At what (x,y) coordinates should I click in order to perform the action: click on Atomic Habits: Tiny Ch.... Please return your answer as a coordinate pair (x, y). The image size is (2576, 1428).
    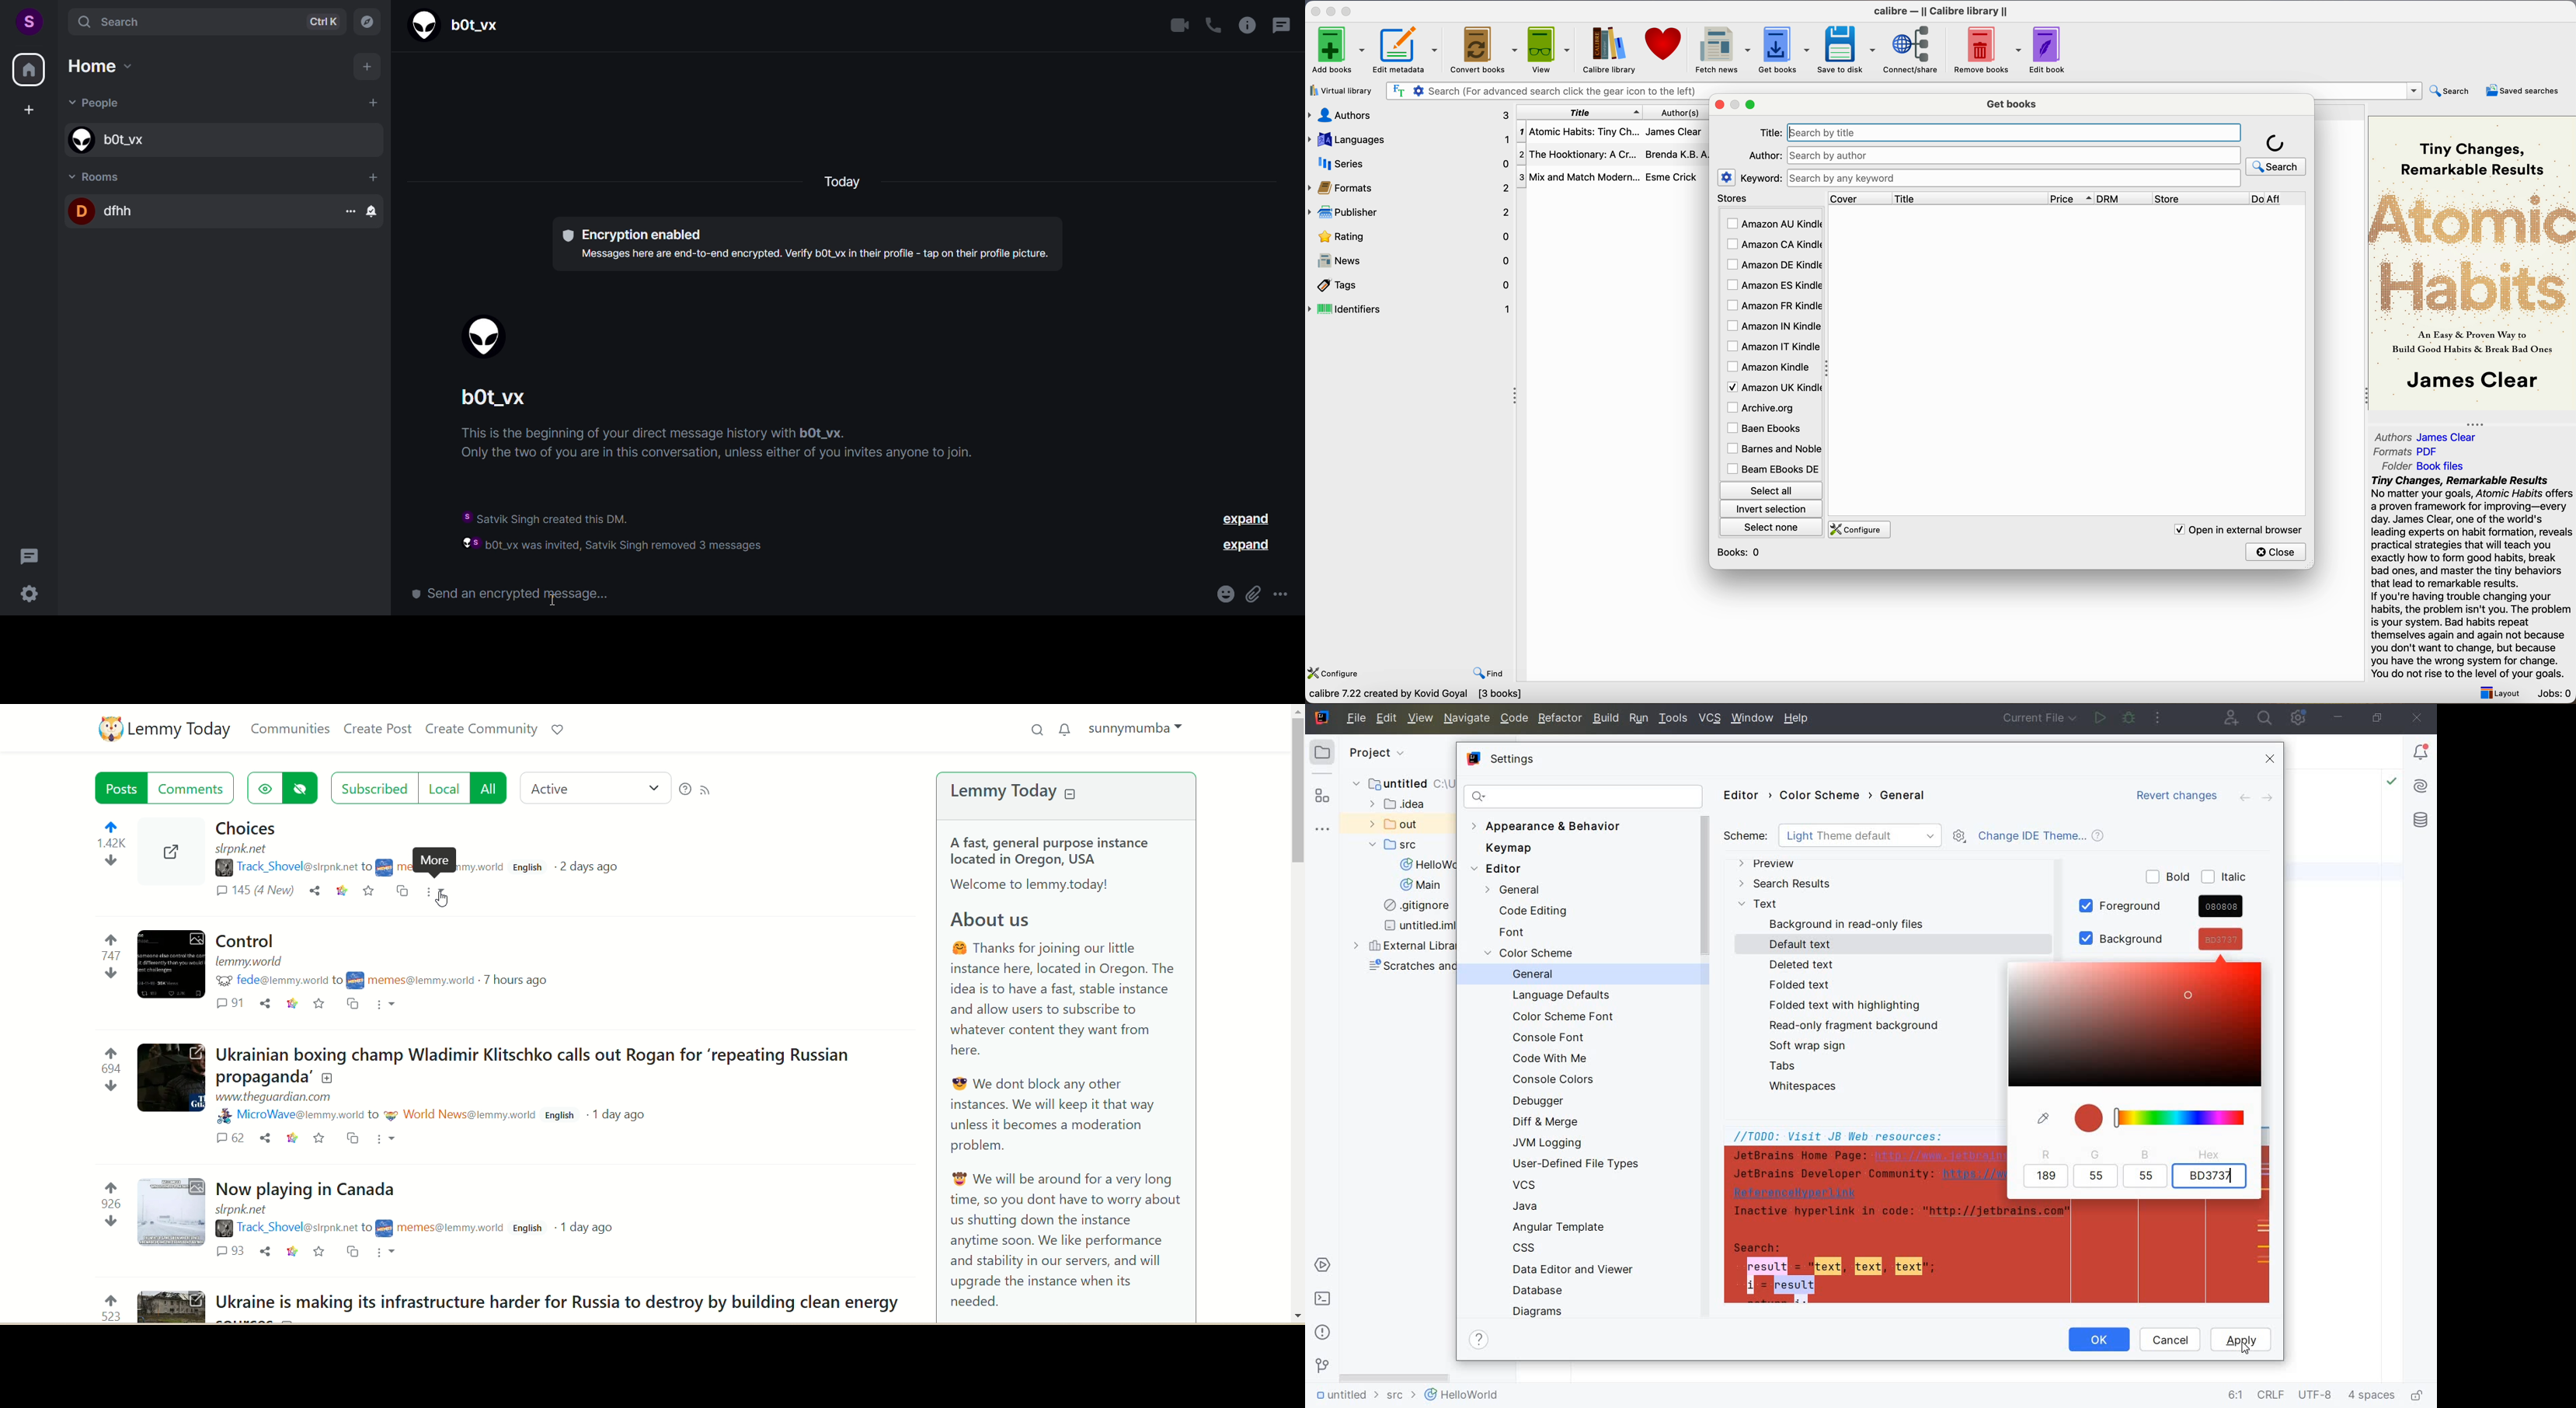
    Looking at the image, I should click on (1578, 132).